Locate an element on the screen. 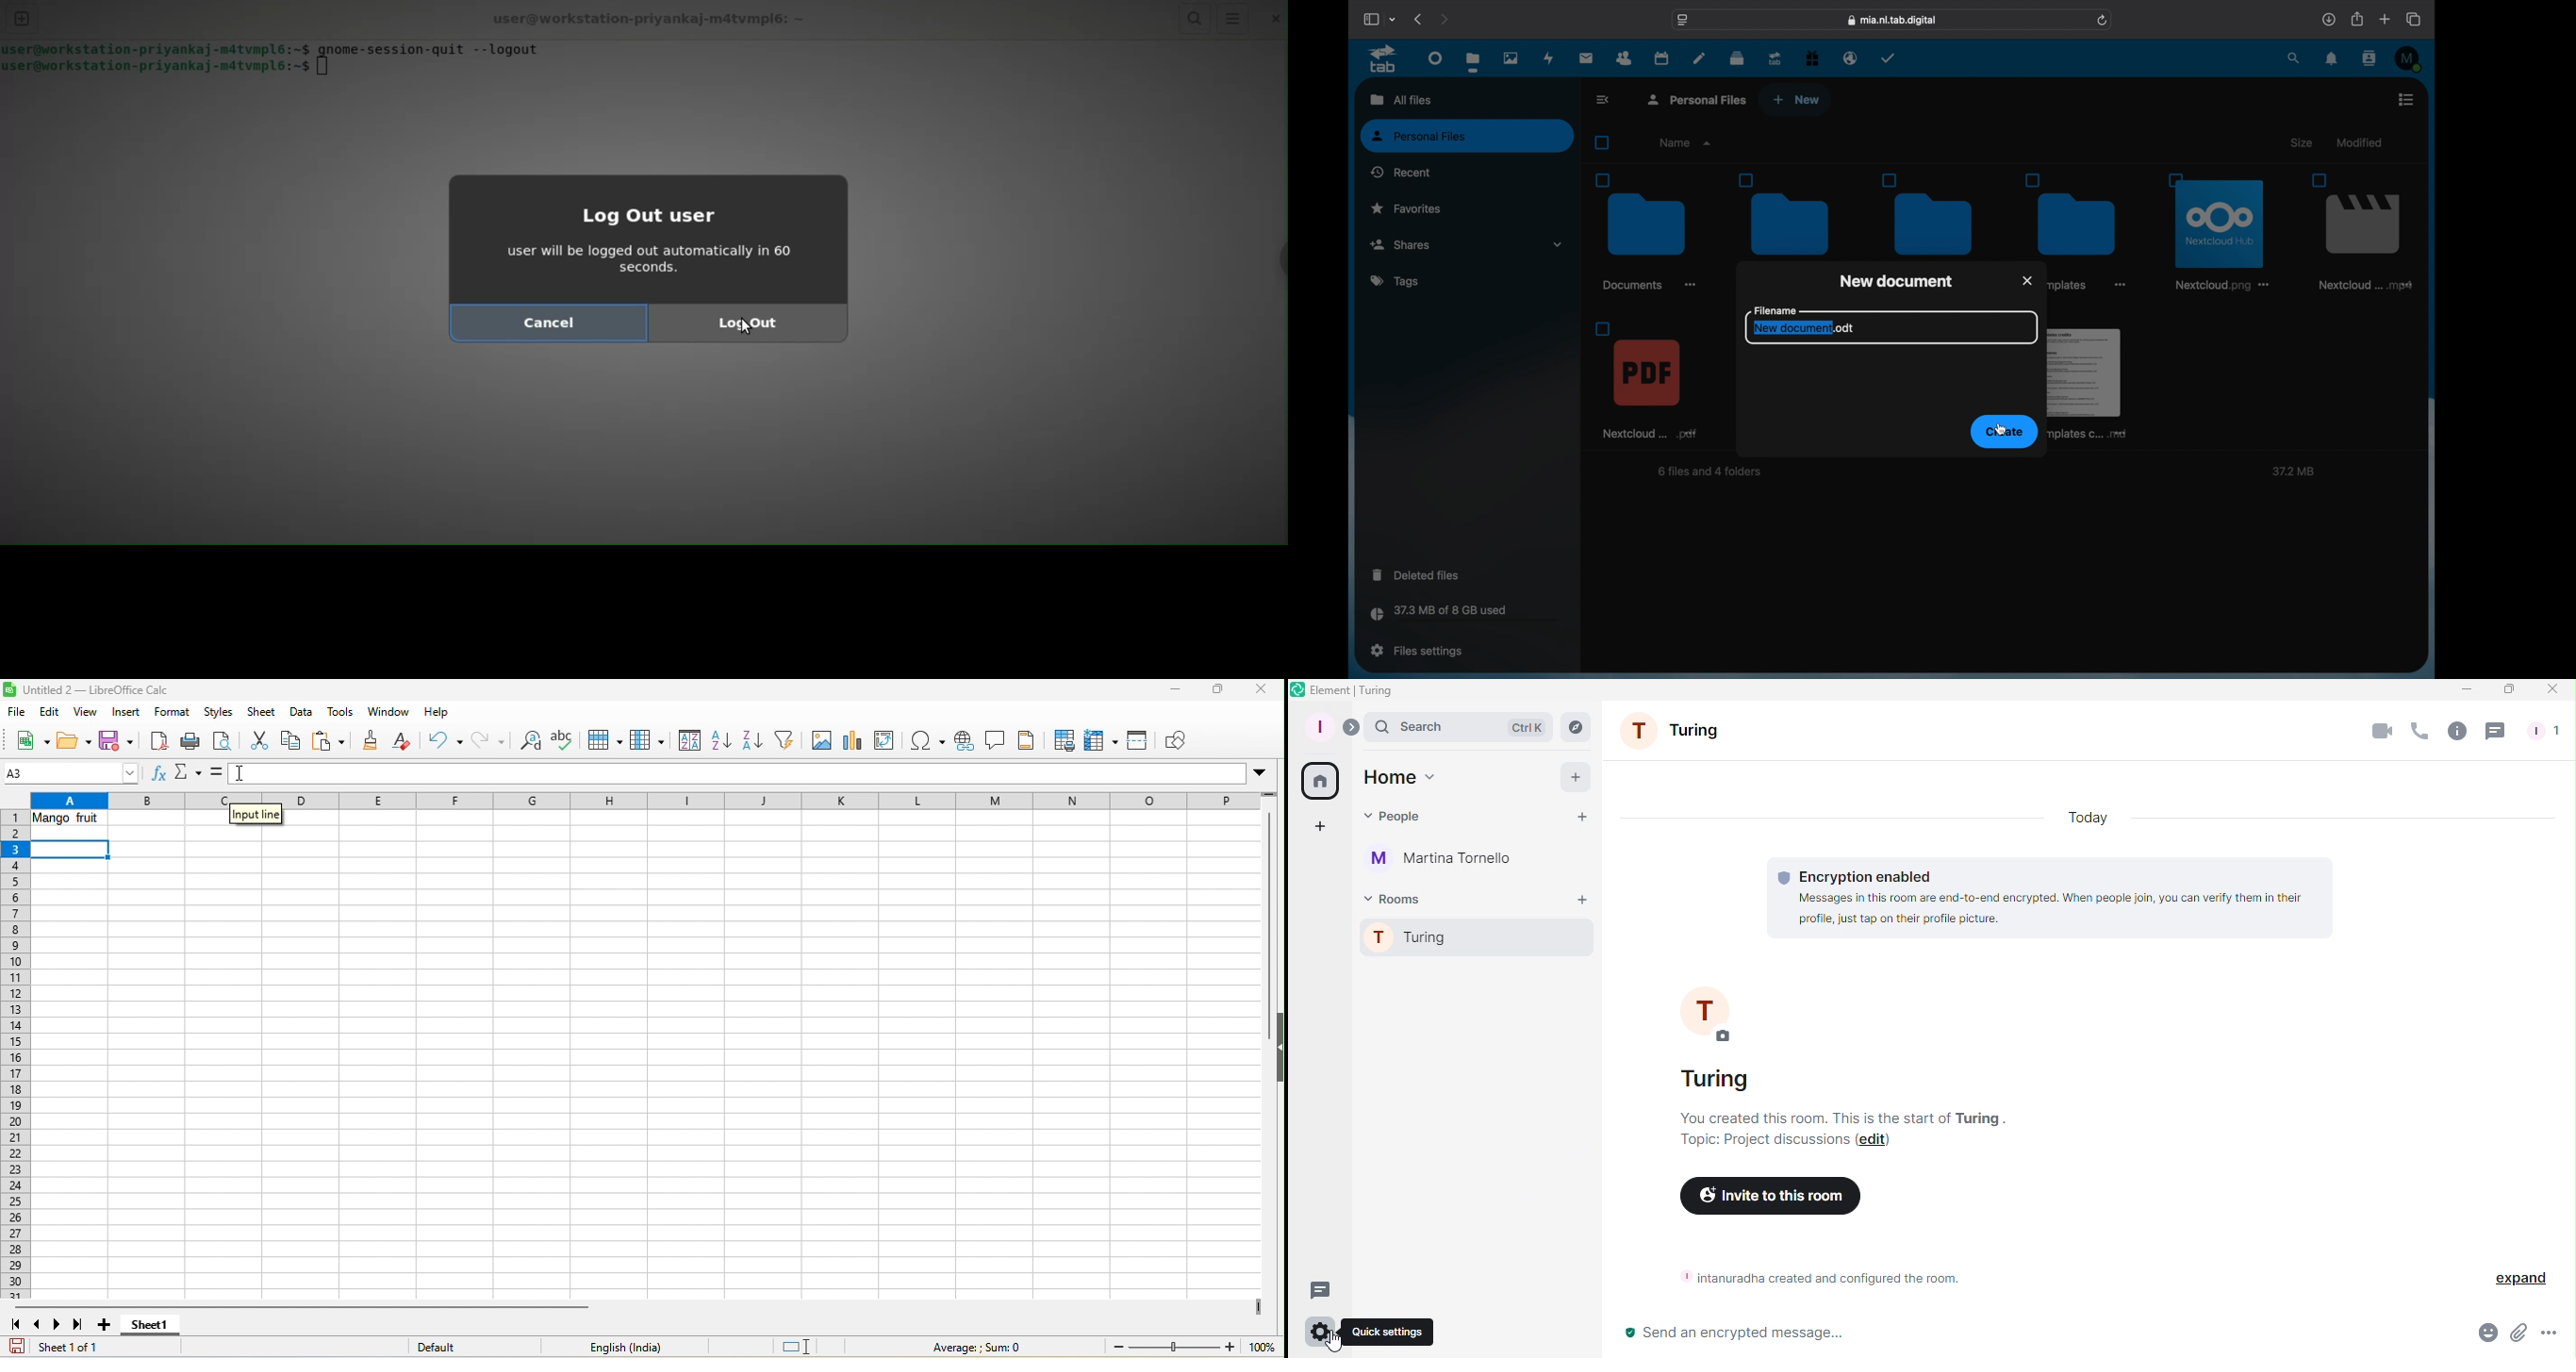 This screenshot has width=2576, height=1372. Threads is located at coordinates (2498, 734).